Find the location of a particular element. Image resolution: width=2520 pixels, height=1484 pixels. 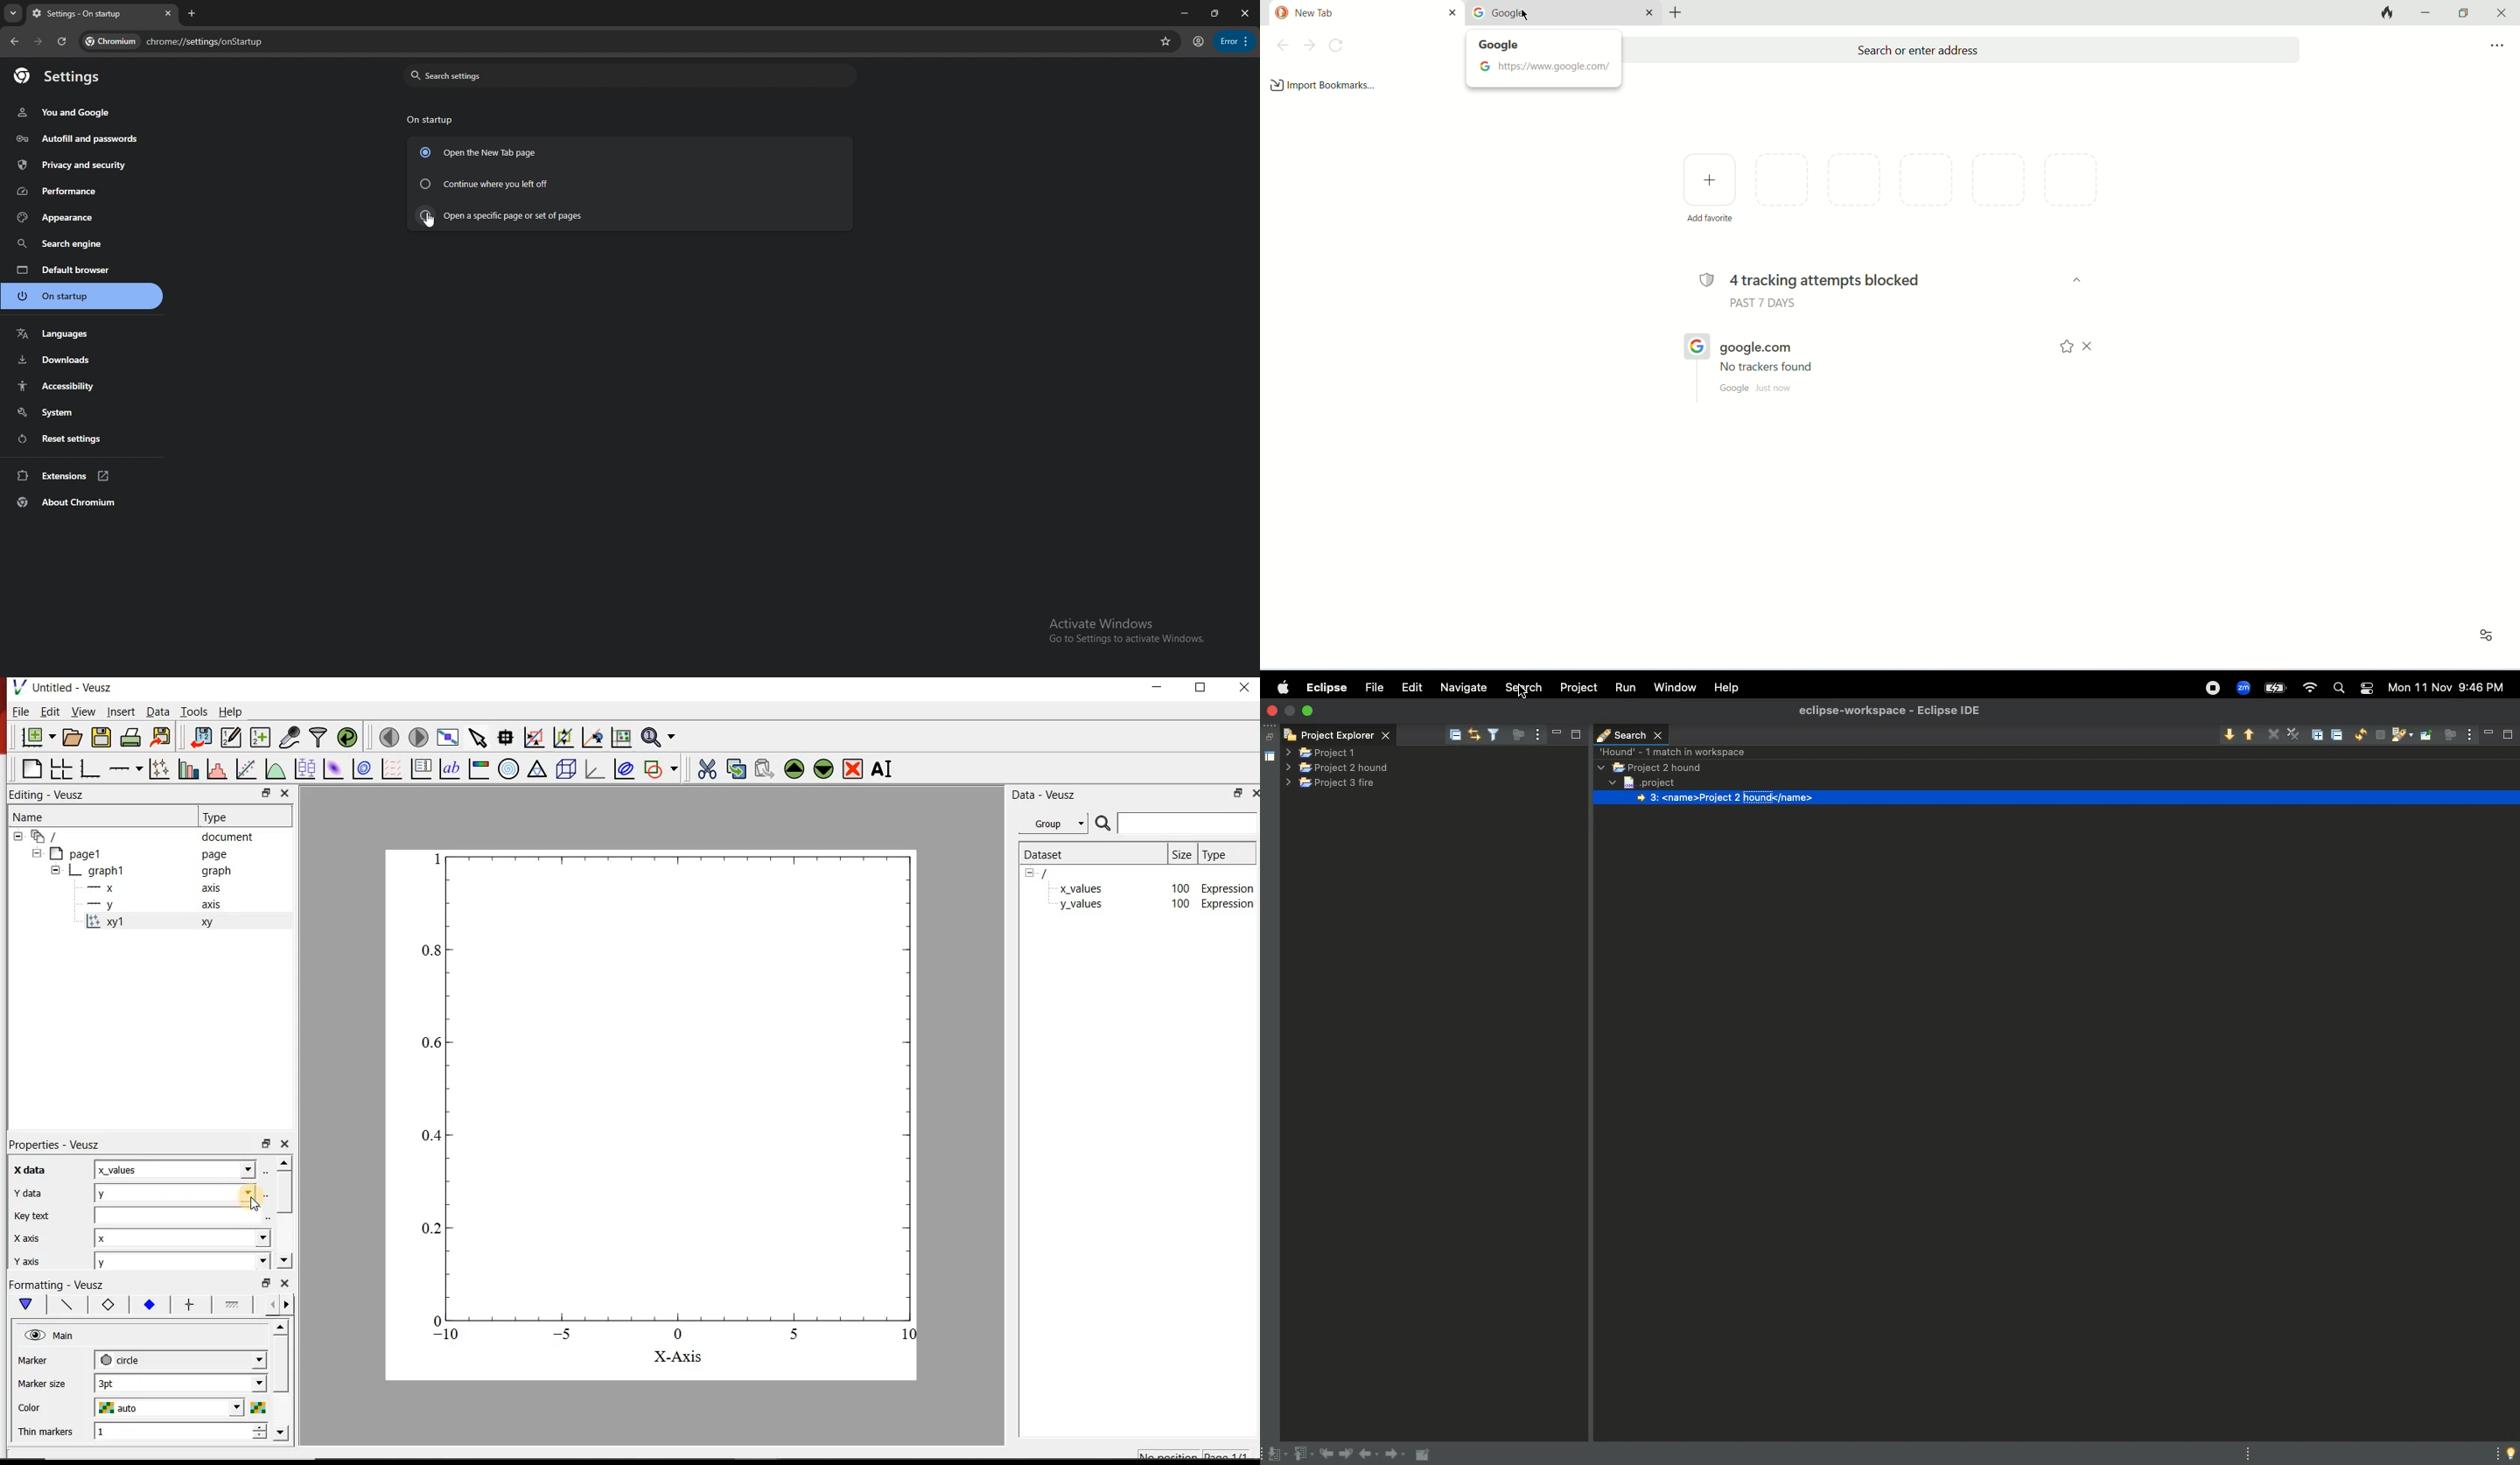

default browser is located at coordinates (81, 270).